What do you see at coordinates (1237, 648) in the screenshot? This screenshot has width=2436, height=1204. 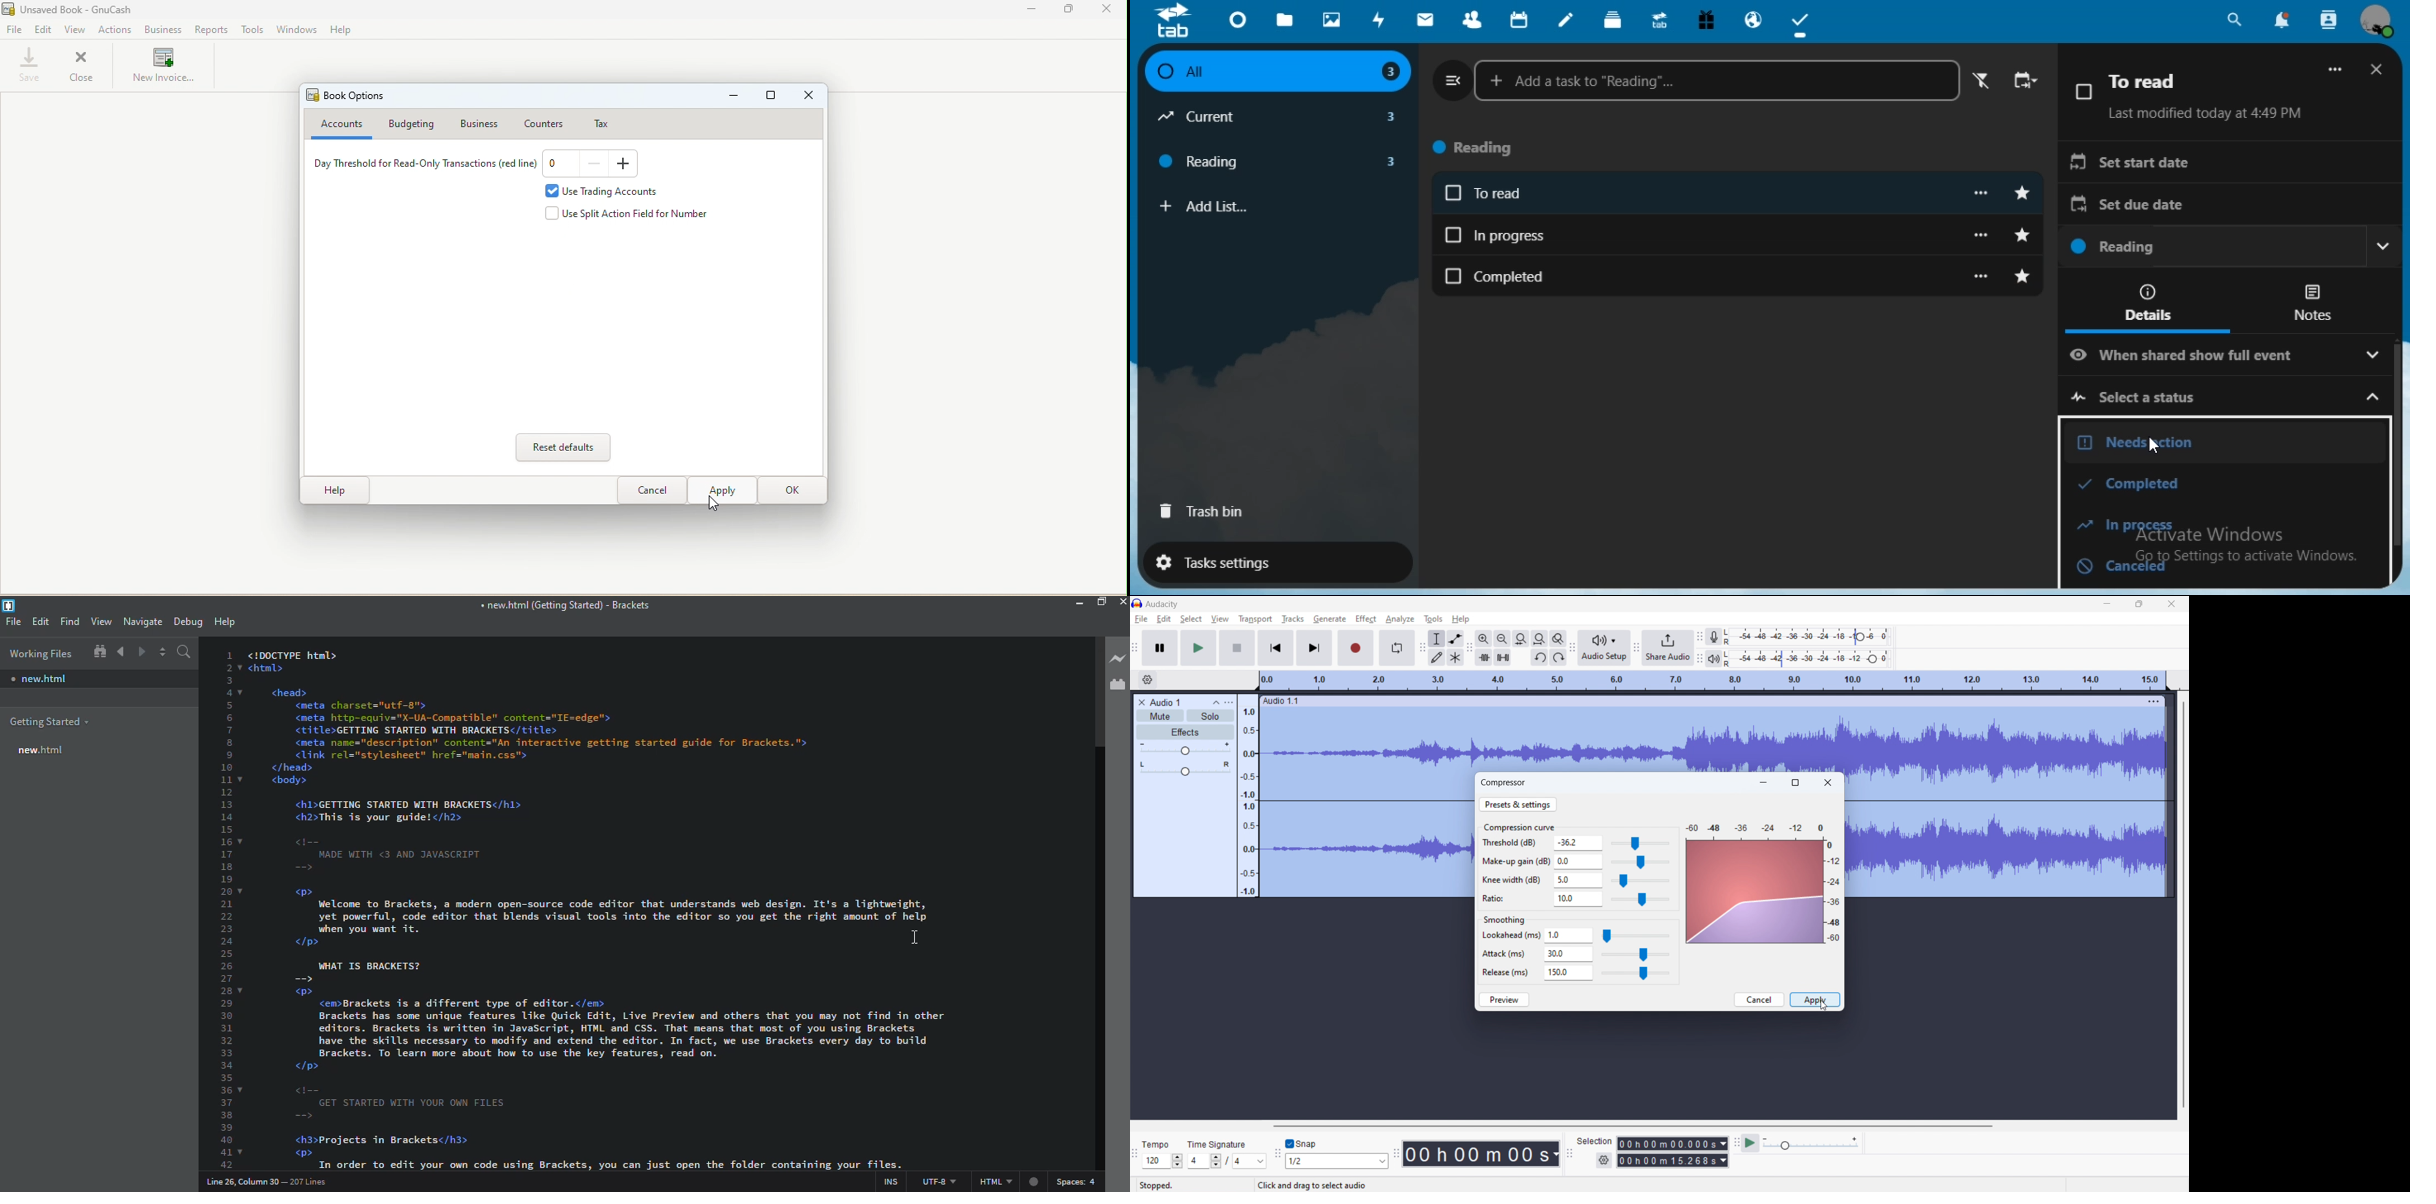 I see `stop` at bounding box center [1237, 648].